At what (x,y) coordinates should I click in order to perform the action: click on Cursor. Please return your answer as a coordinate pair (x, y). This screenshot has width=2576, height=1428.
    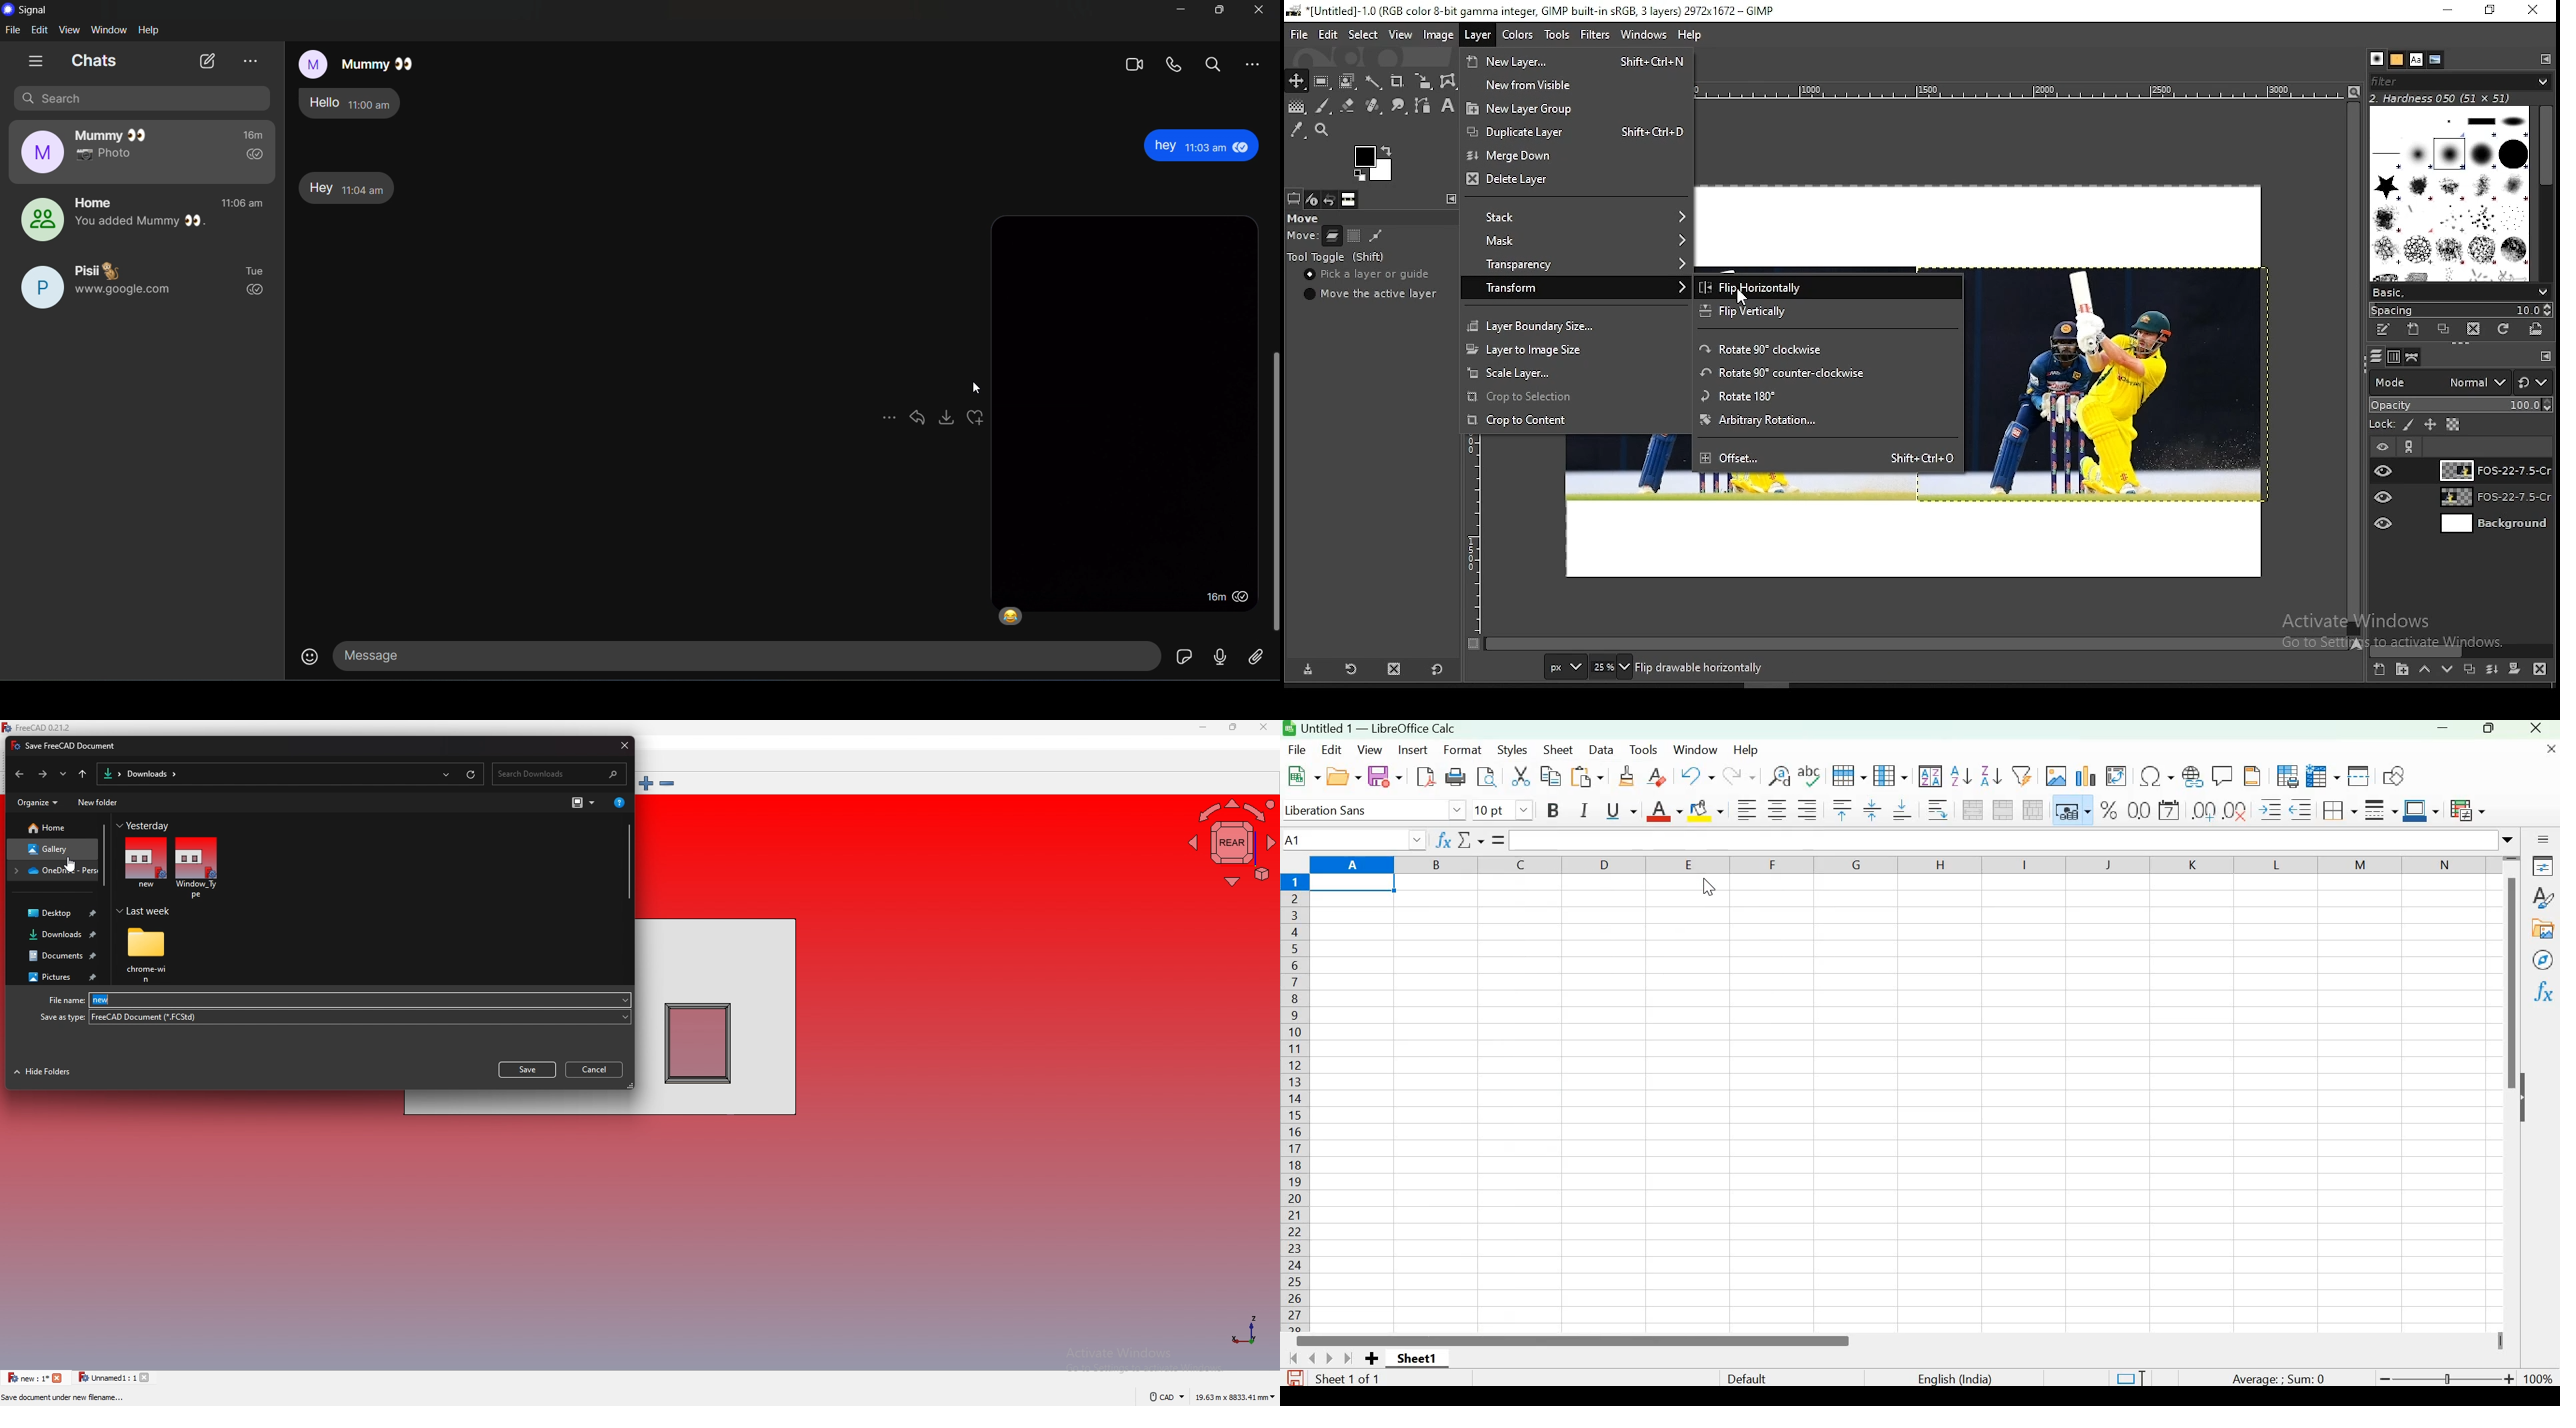
    Looking at the image, I should click on (1711, 895).